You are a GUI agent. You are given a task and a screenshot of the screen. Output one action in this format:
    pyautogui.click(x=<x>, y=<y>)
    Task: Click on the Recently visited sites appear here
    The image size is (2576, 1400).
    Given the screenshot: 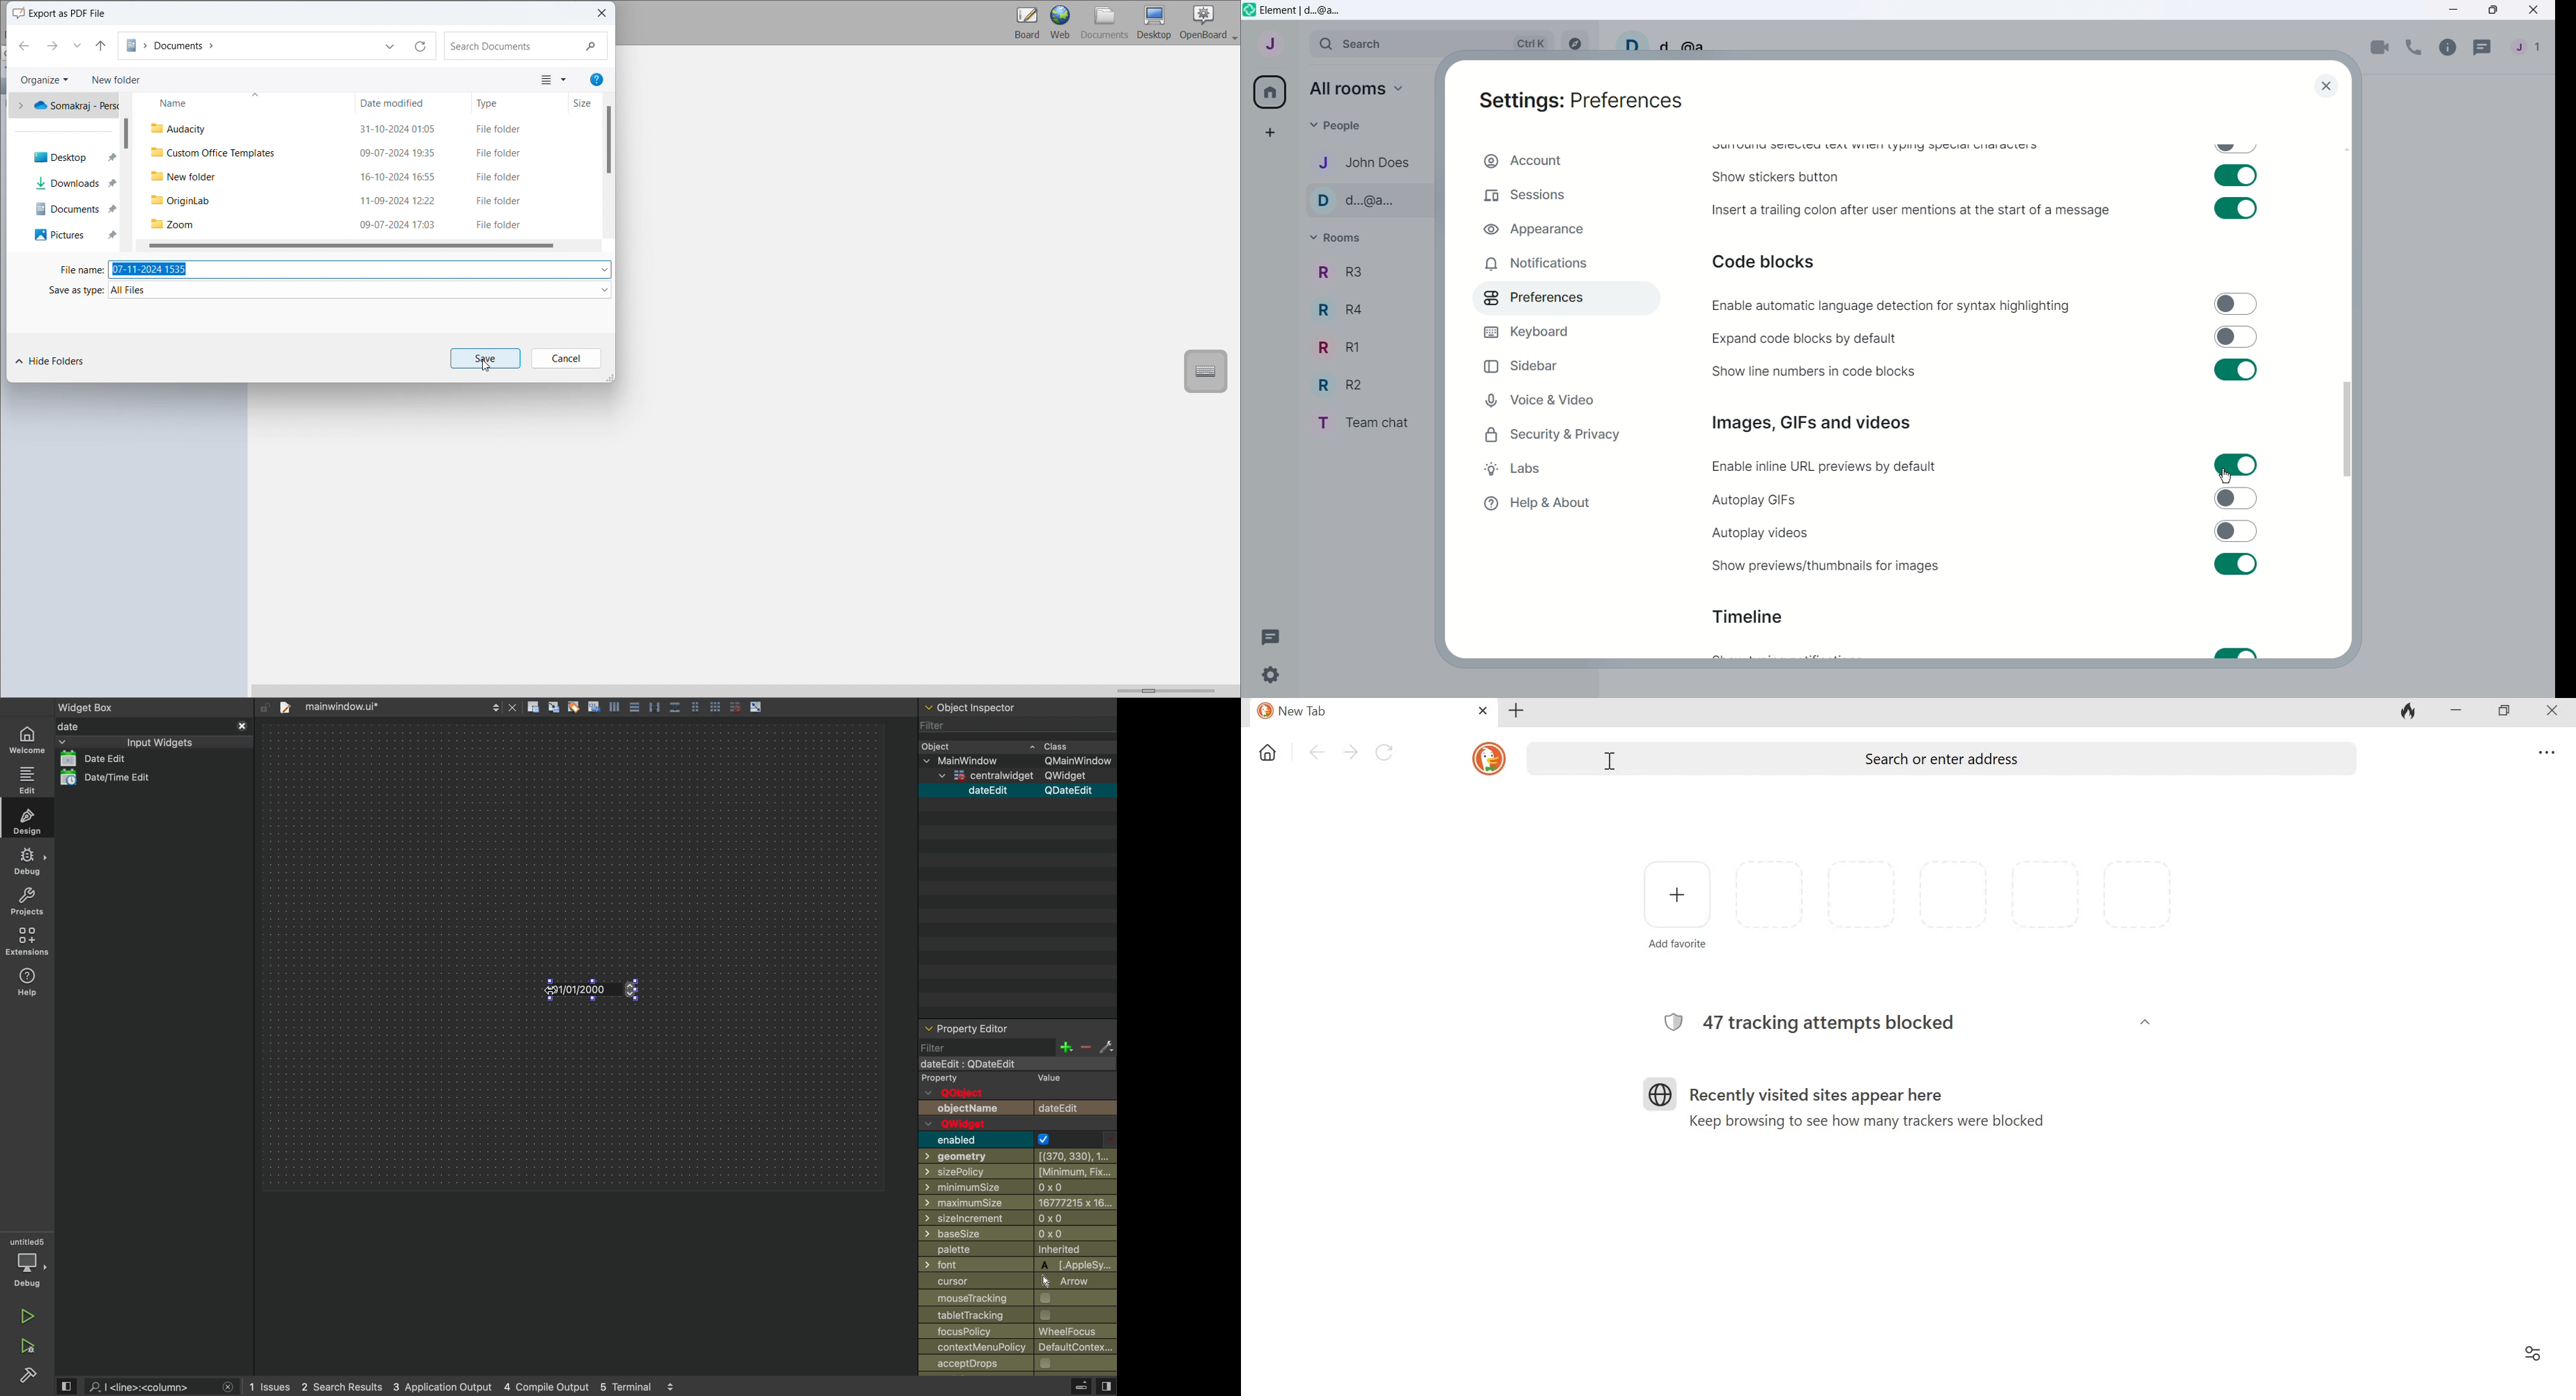 What is the action you would take?
    pyautogui.click(x=1826, y=1096)
    